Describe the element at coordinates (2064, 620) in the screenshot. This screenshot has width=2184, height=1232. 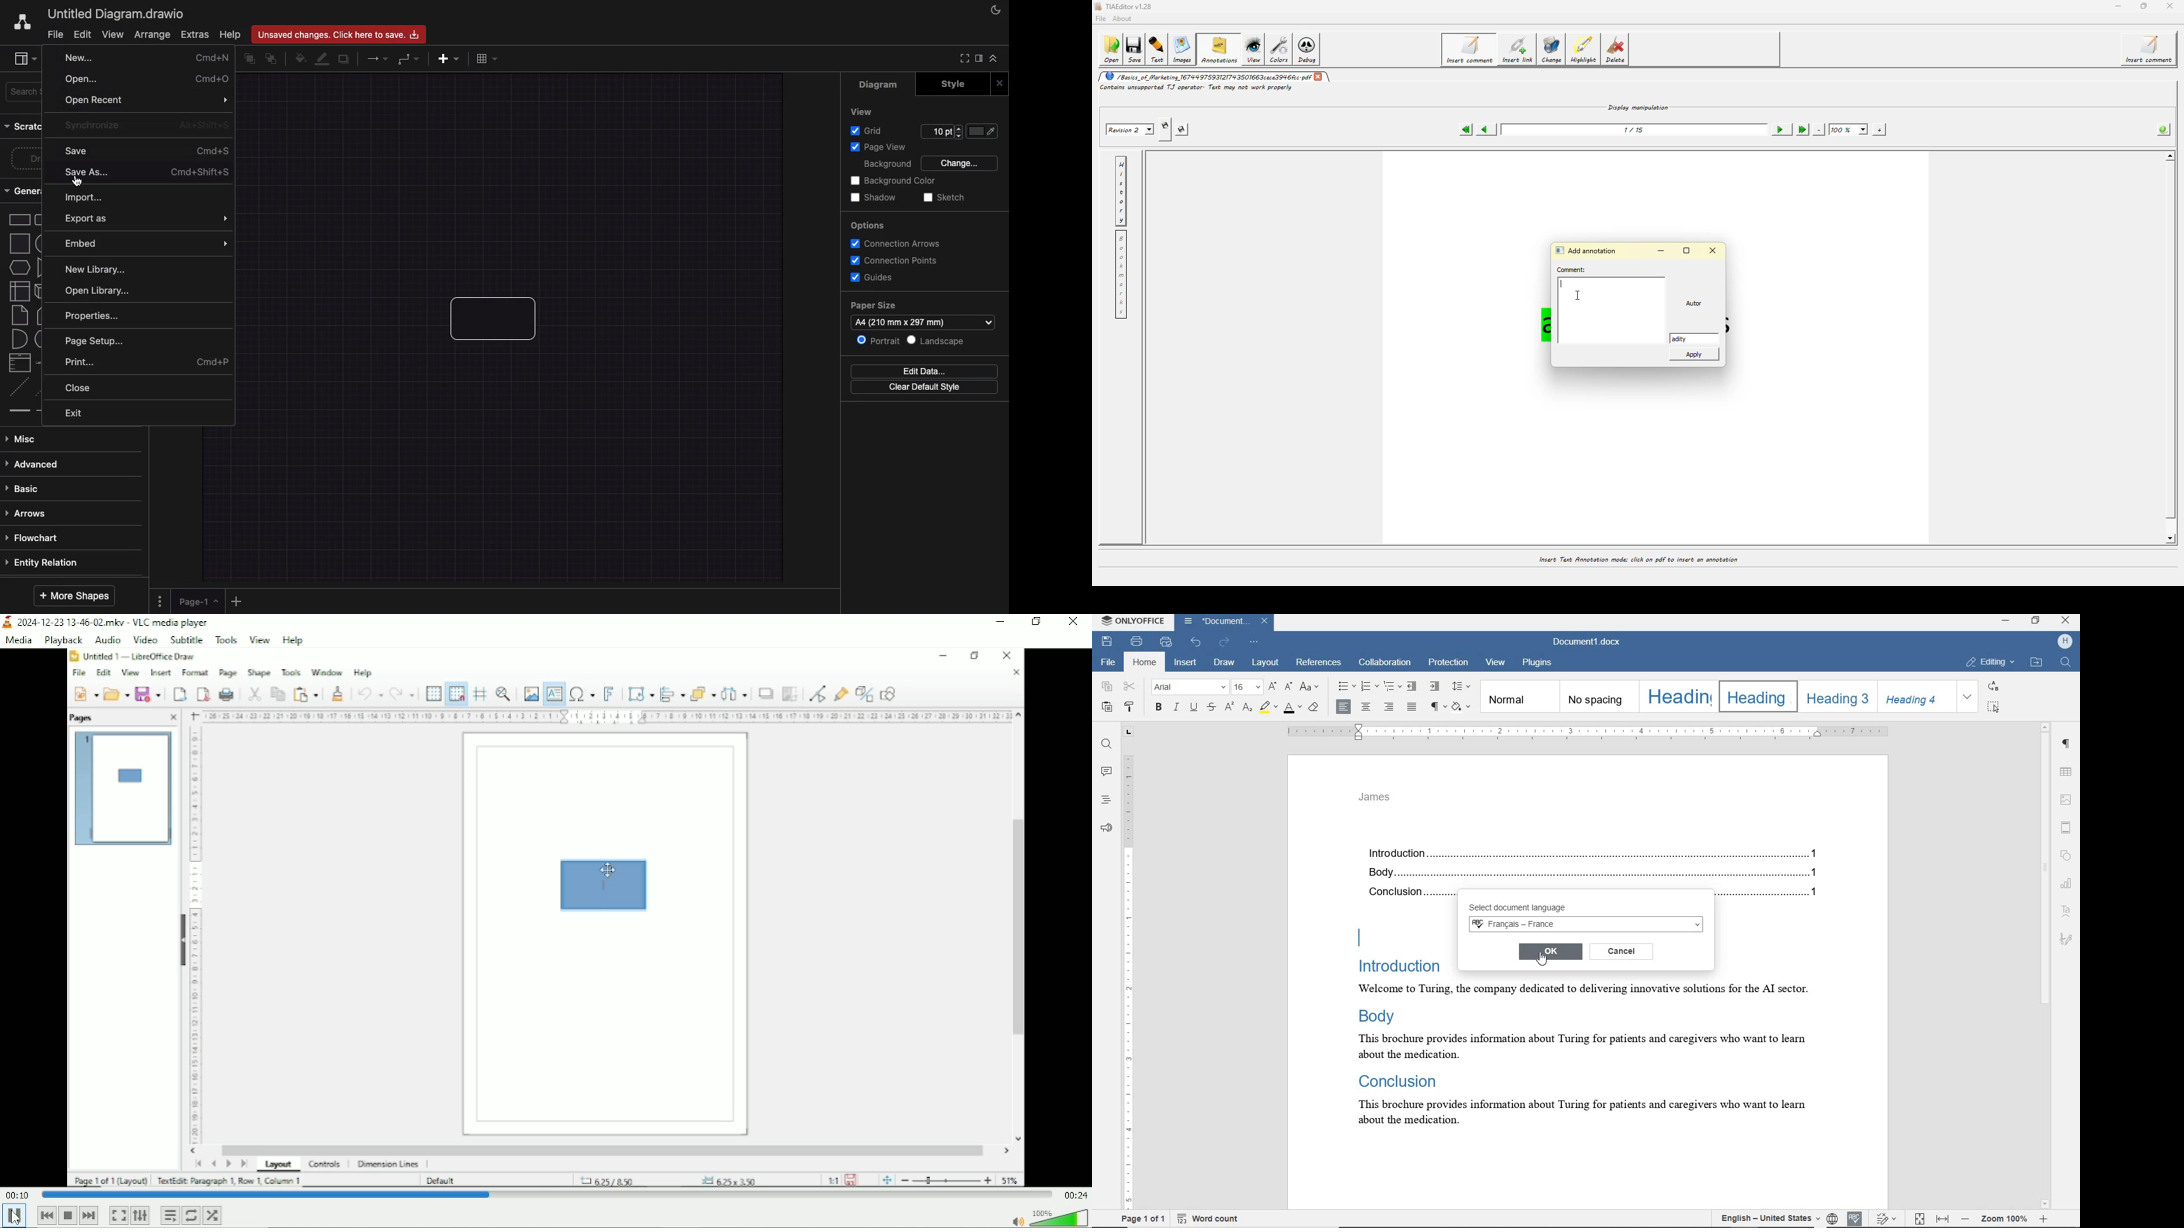
I see `CLOSE` at that location.